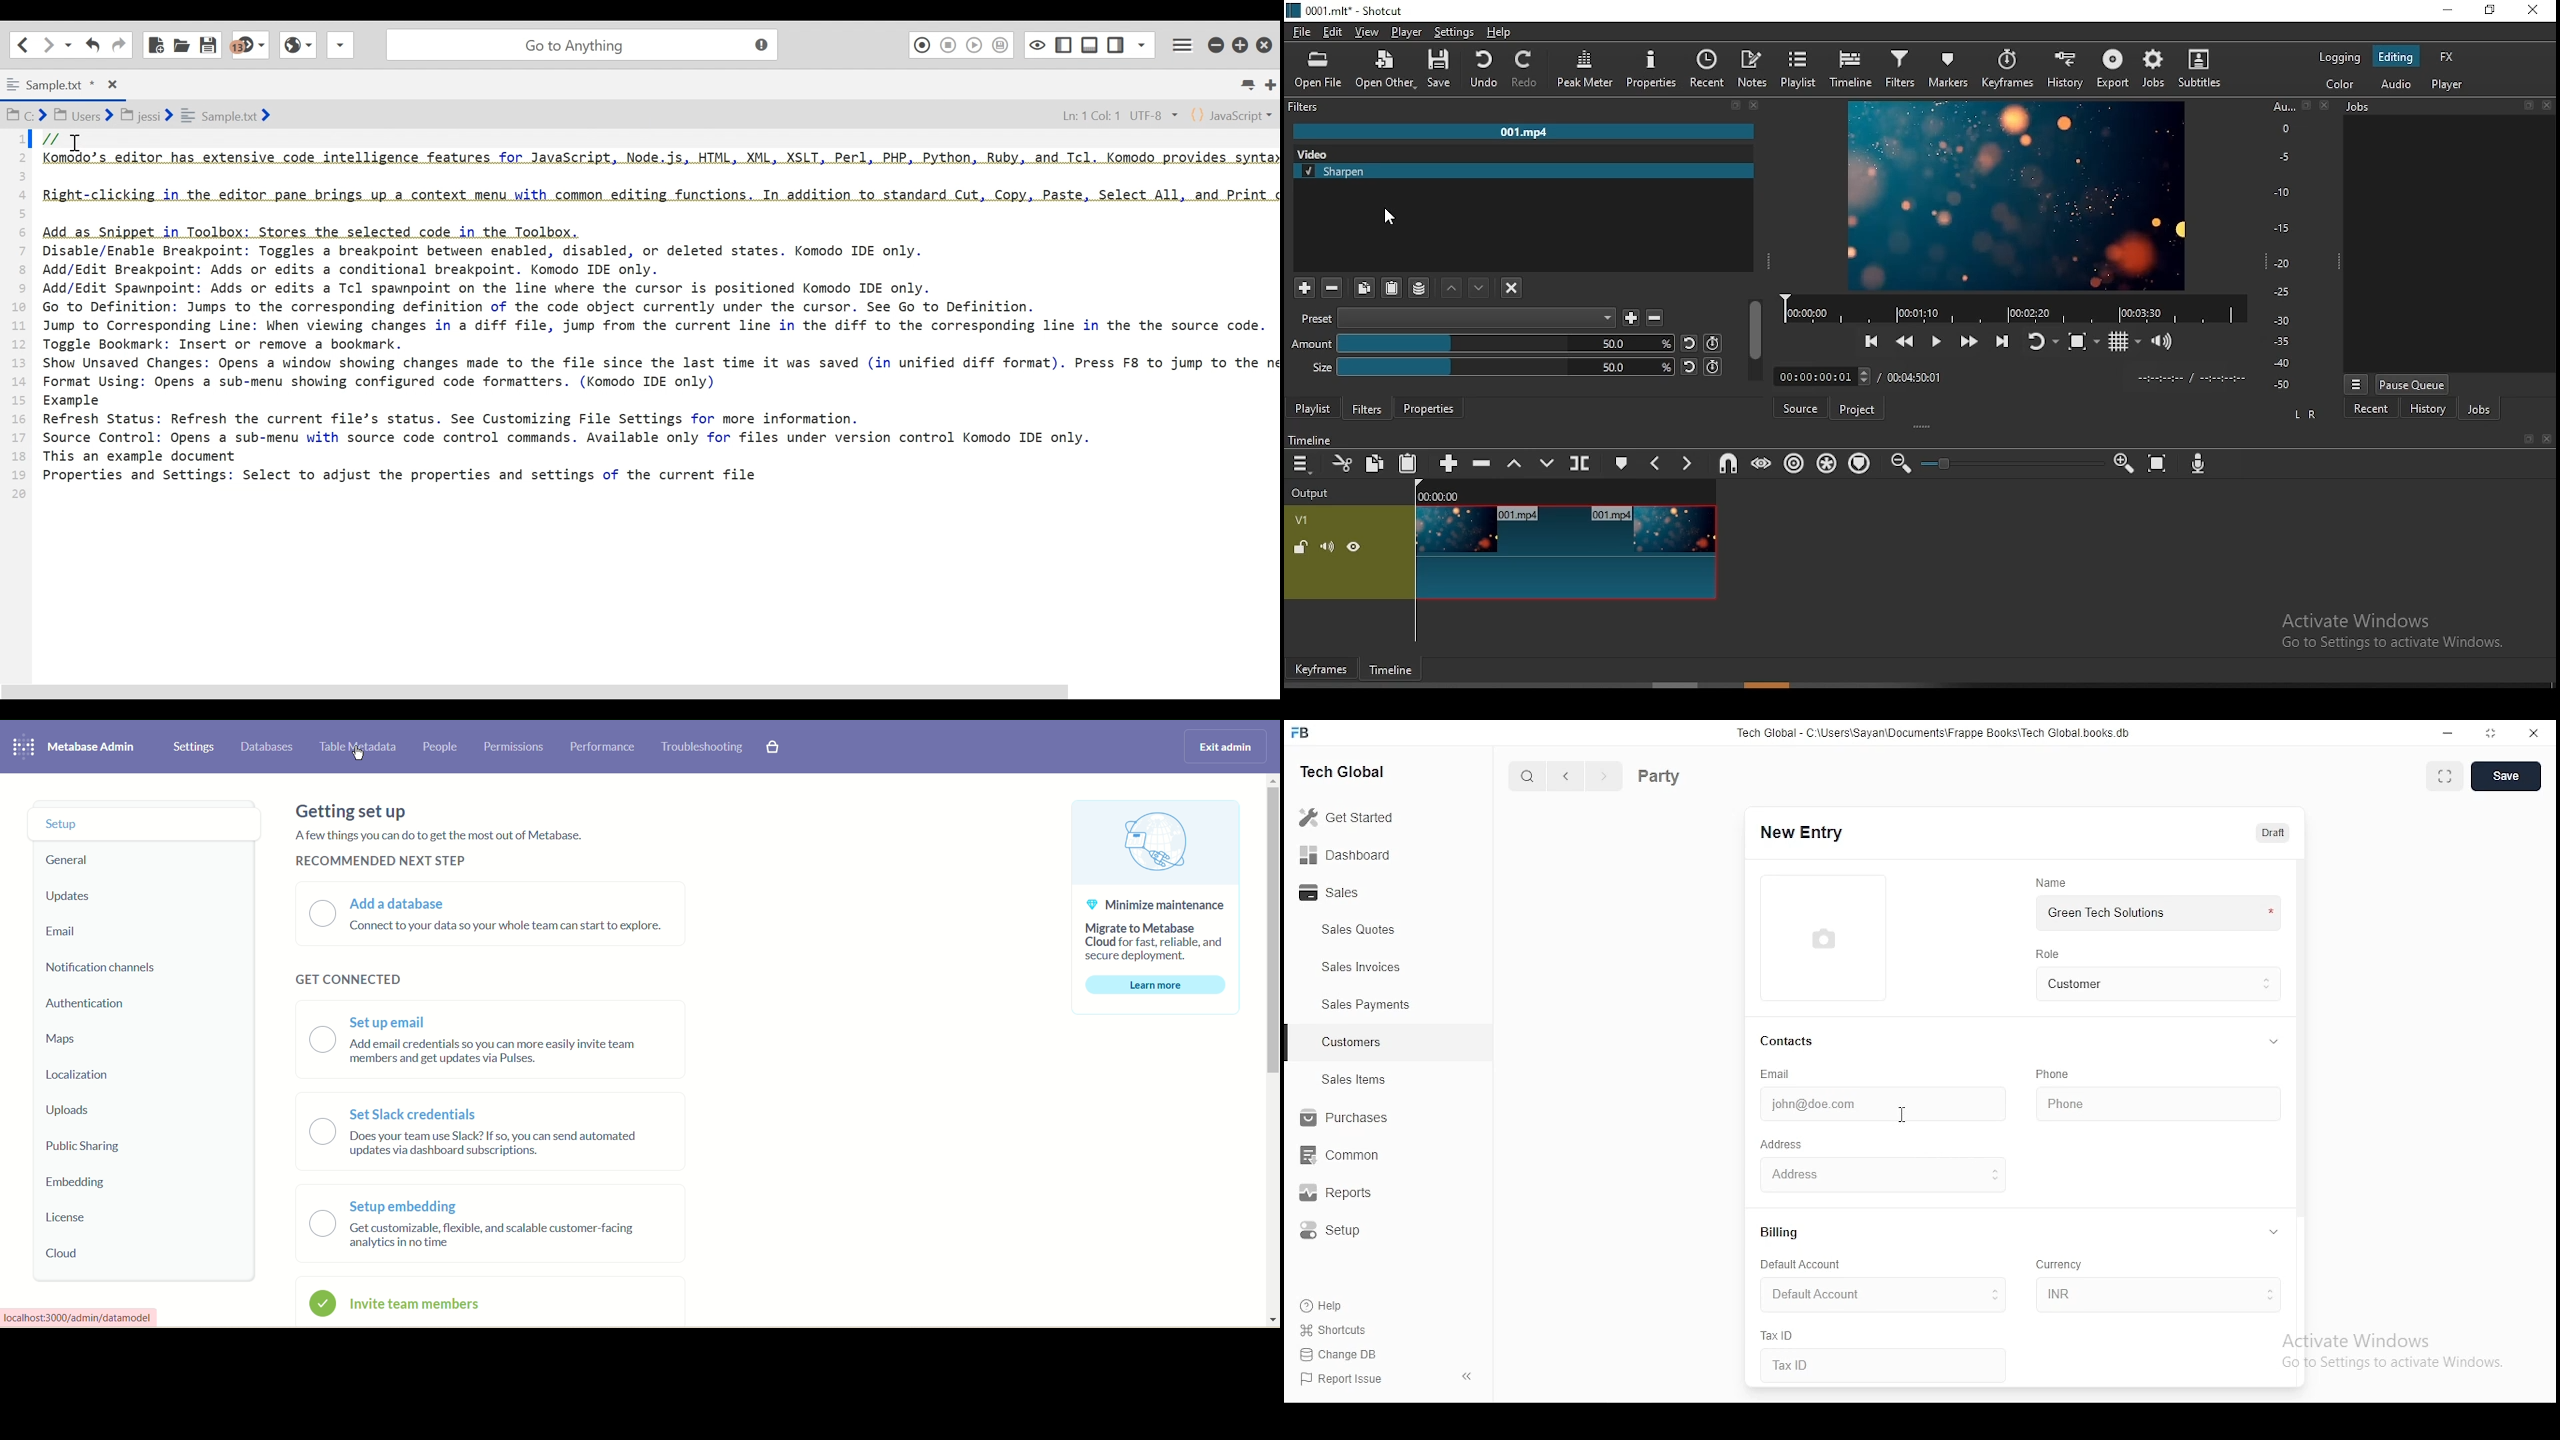  I want to click on mouse pointer, so click(1391, 216).